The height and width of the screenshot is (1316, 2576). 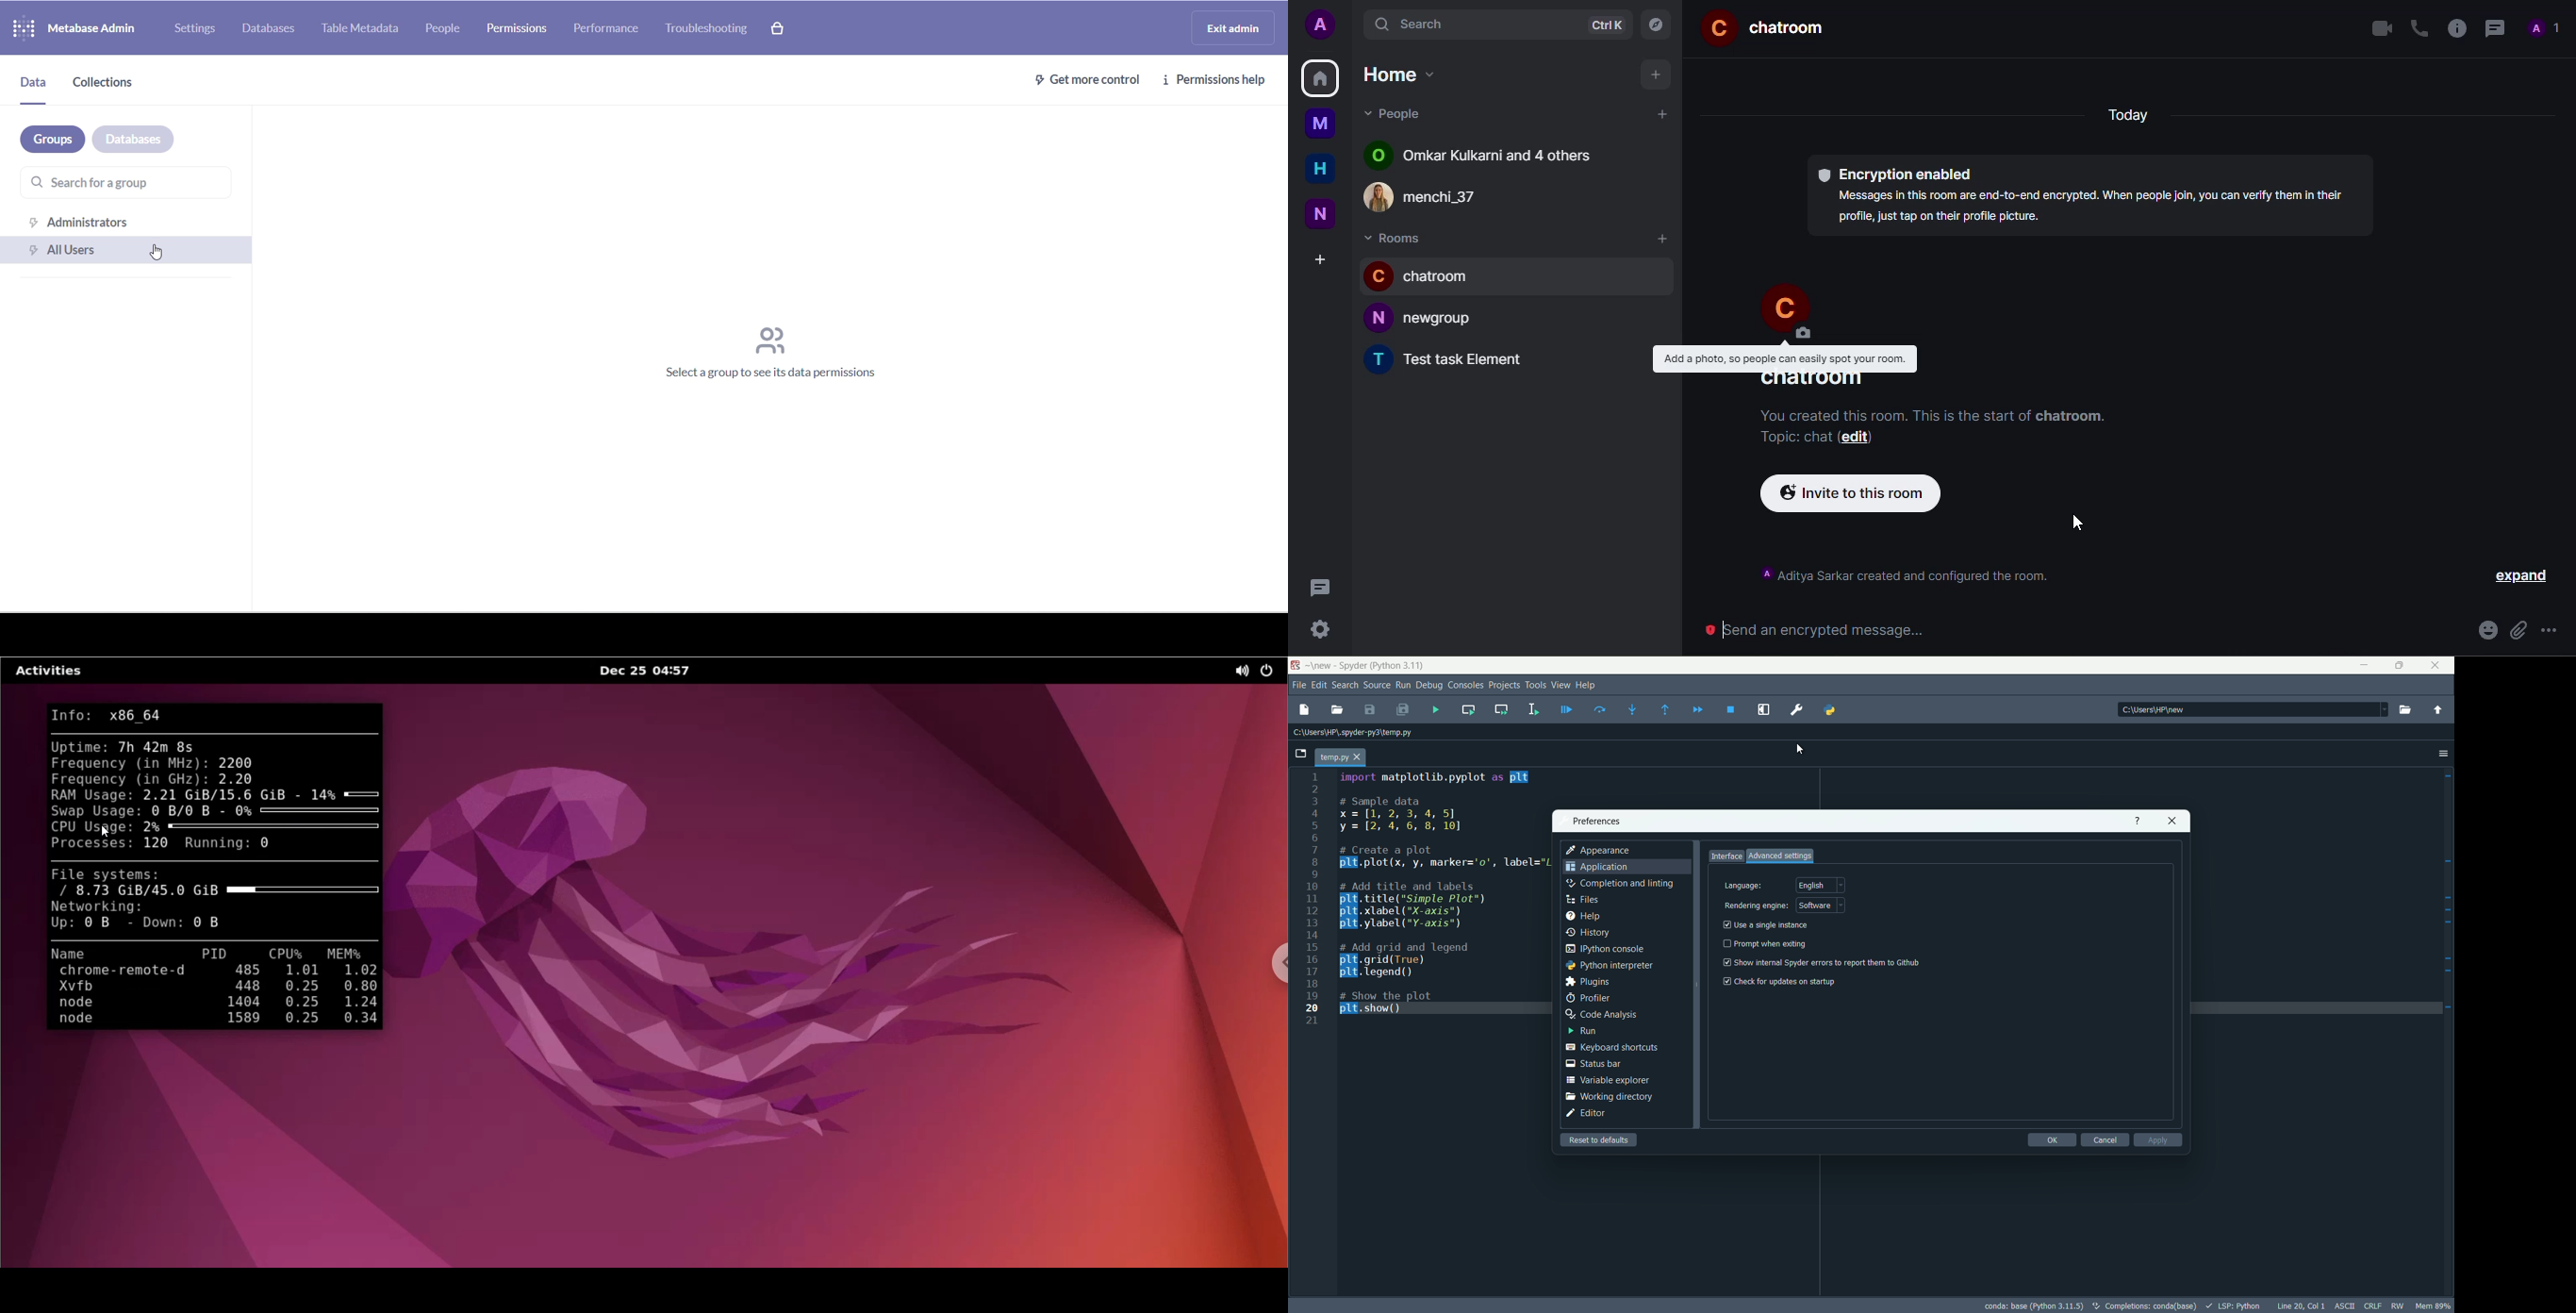 What do you see at coordinates (2365, 665) in the screenshot?
I see `minimize` at bounding box center [2365, 665].